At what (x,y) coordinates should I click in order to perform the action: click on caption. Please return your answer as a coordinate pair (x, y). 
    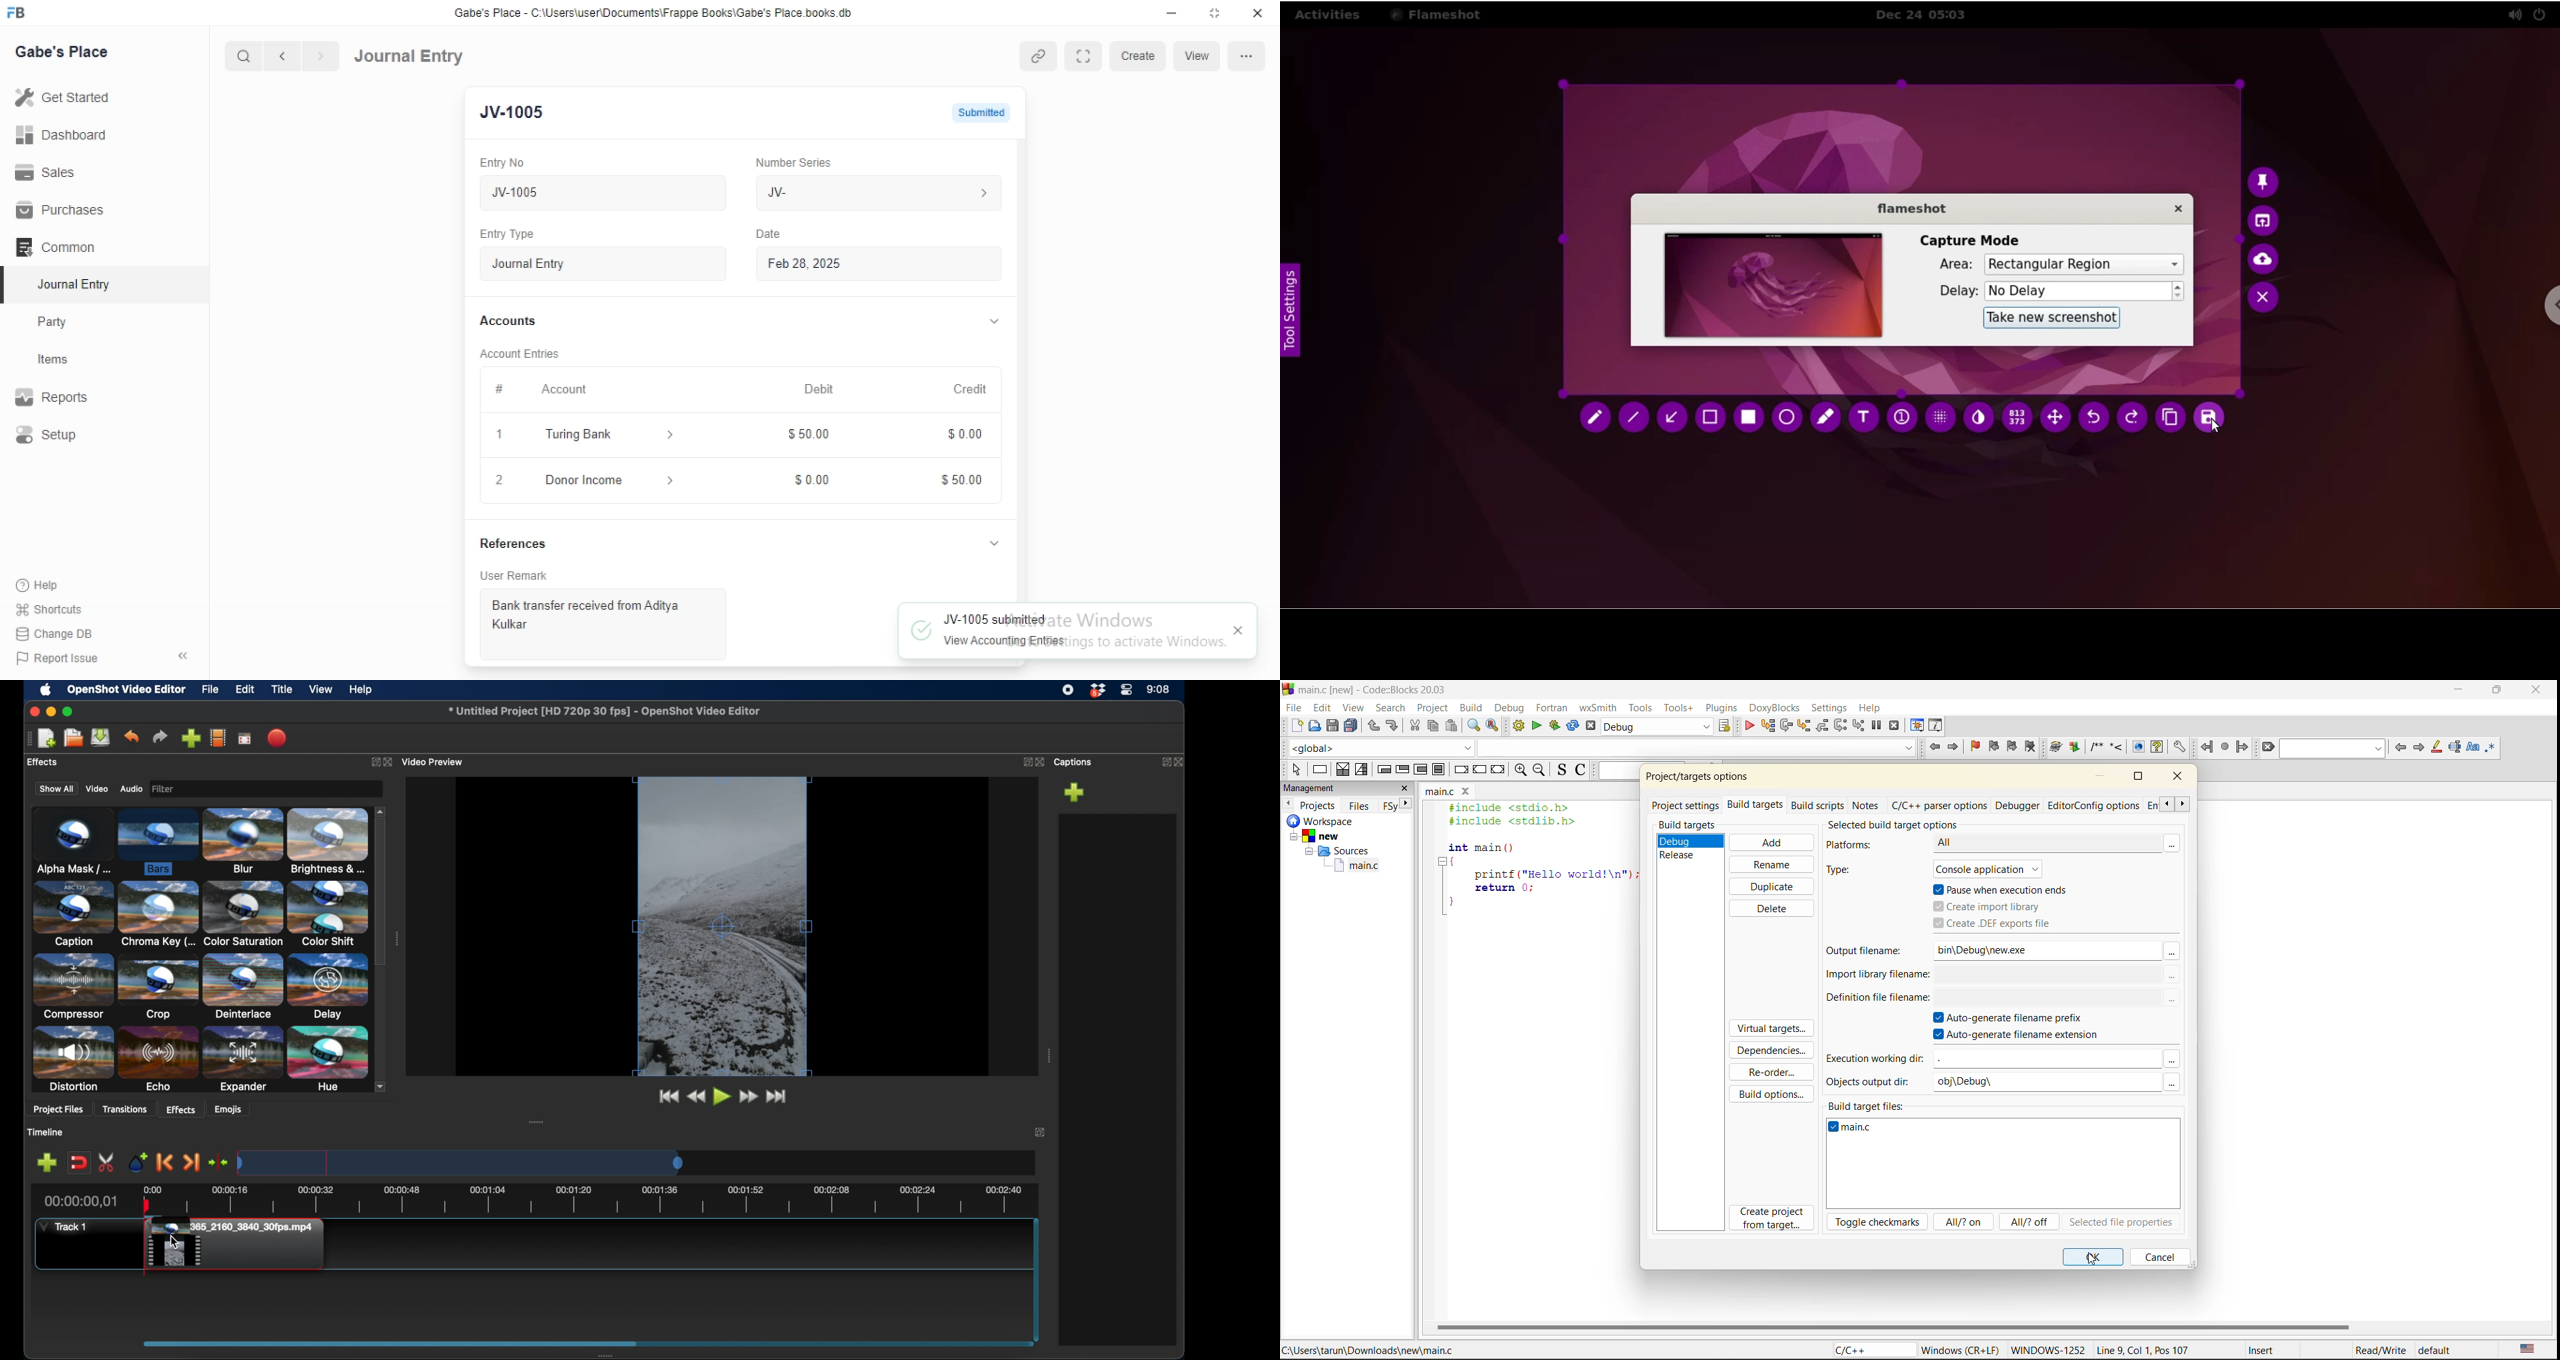
    Looking at the image, I should click on (73, 914).